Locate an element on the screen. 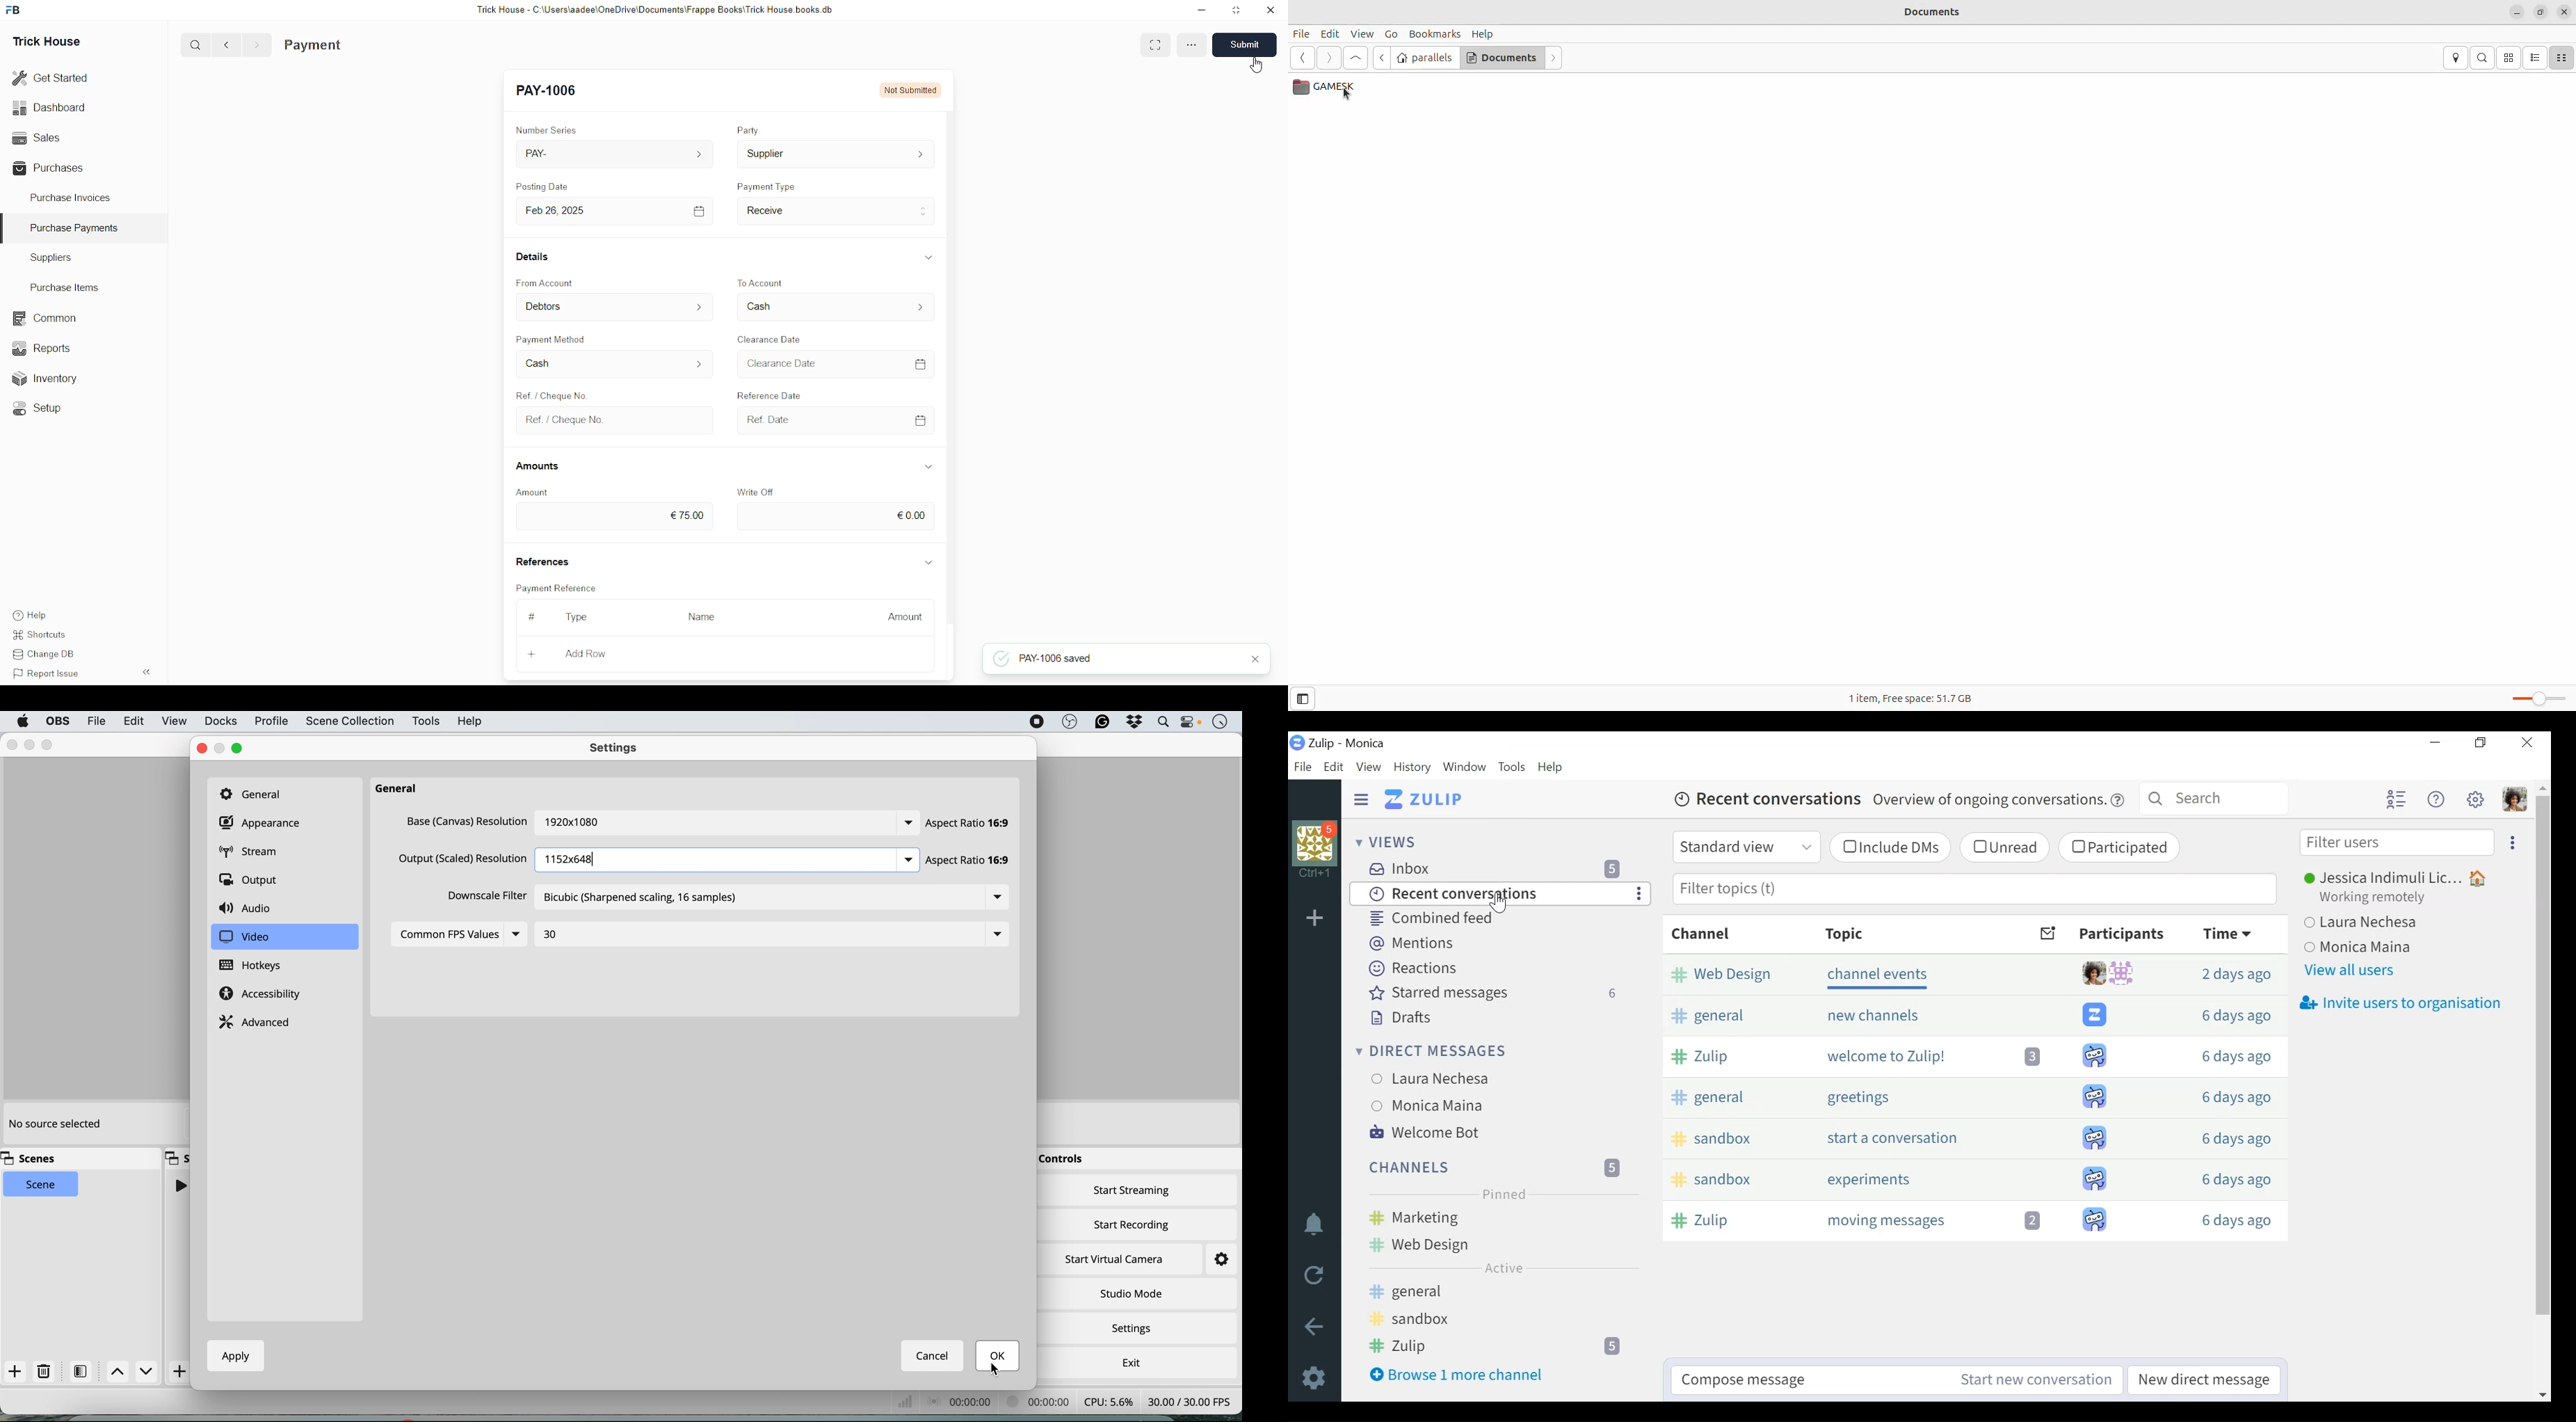 This screenshot has height=1428, width=2576. Party is located at coordinates (749, 131).